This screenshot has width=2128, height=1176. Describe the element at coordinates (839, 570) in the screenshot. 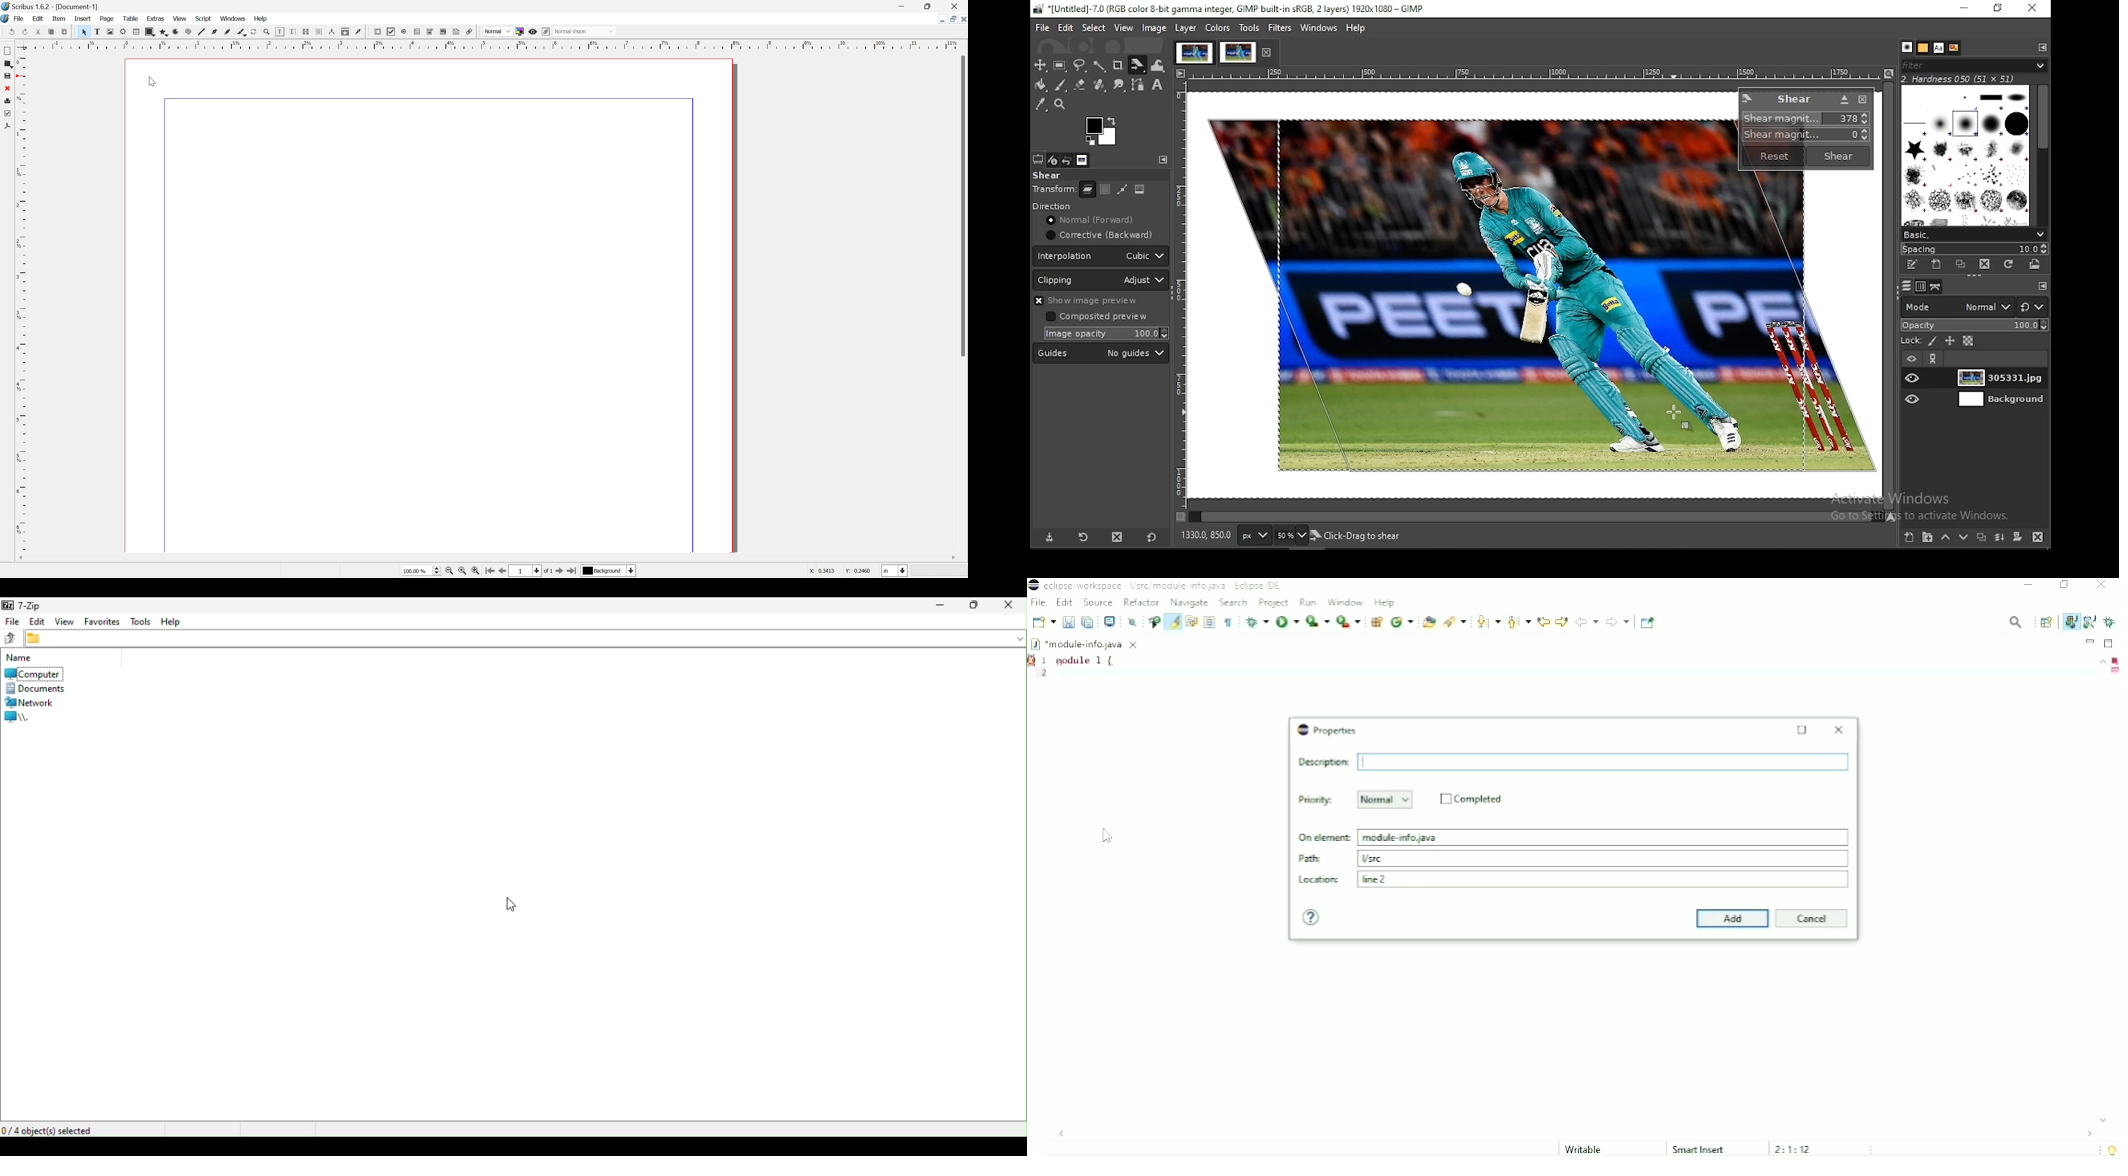

I see `X: 03413 Y: 0.2460` at that location.